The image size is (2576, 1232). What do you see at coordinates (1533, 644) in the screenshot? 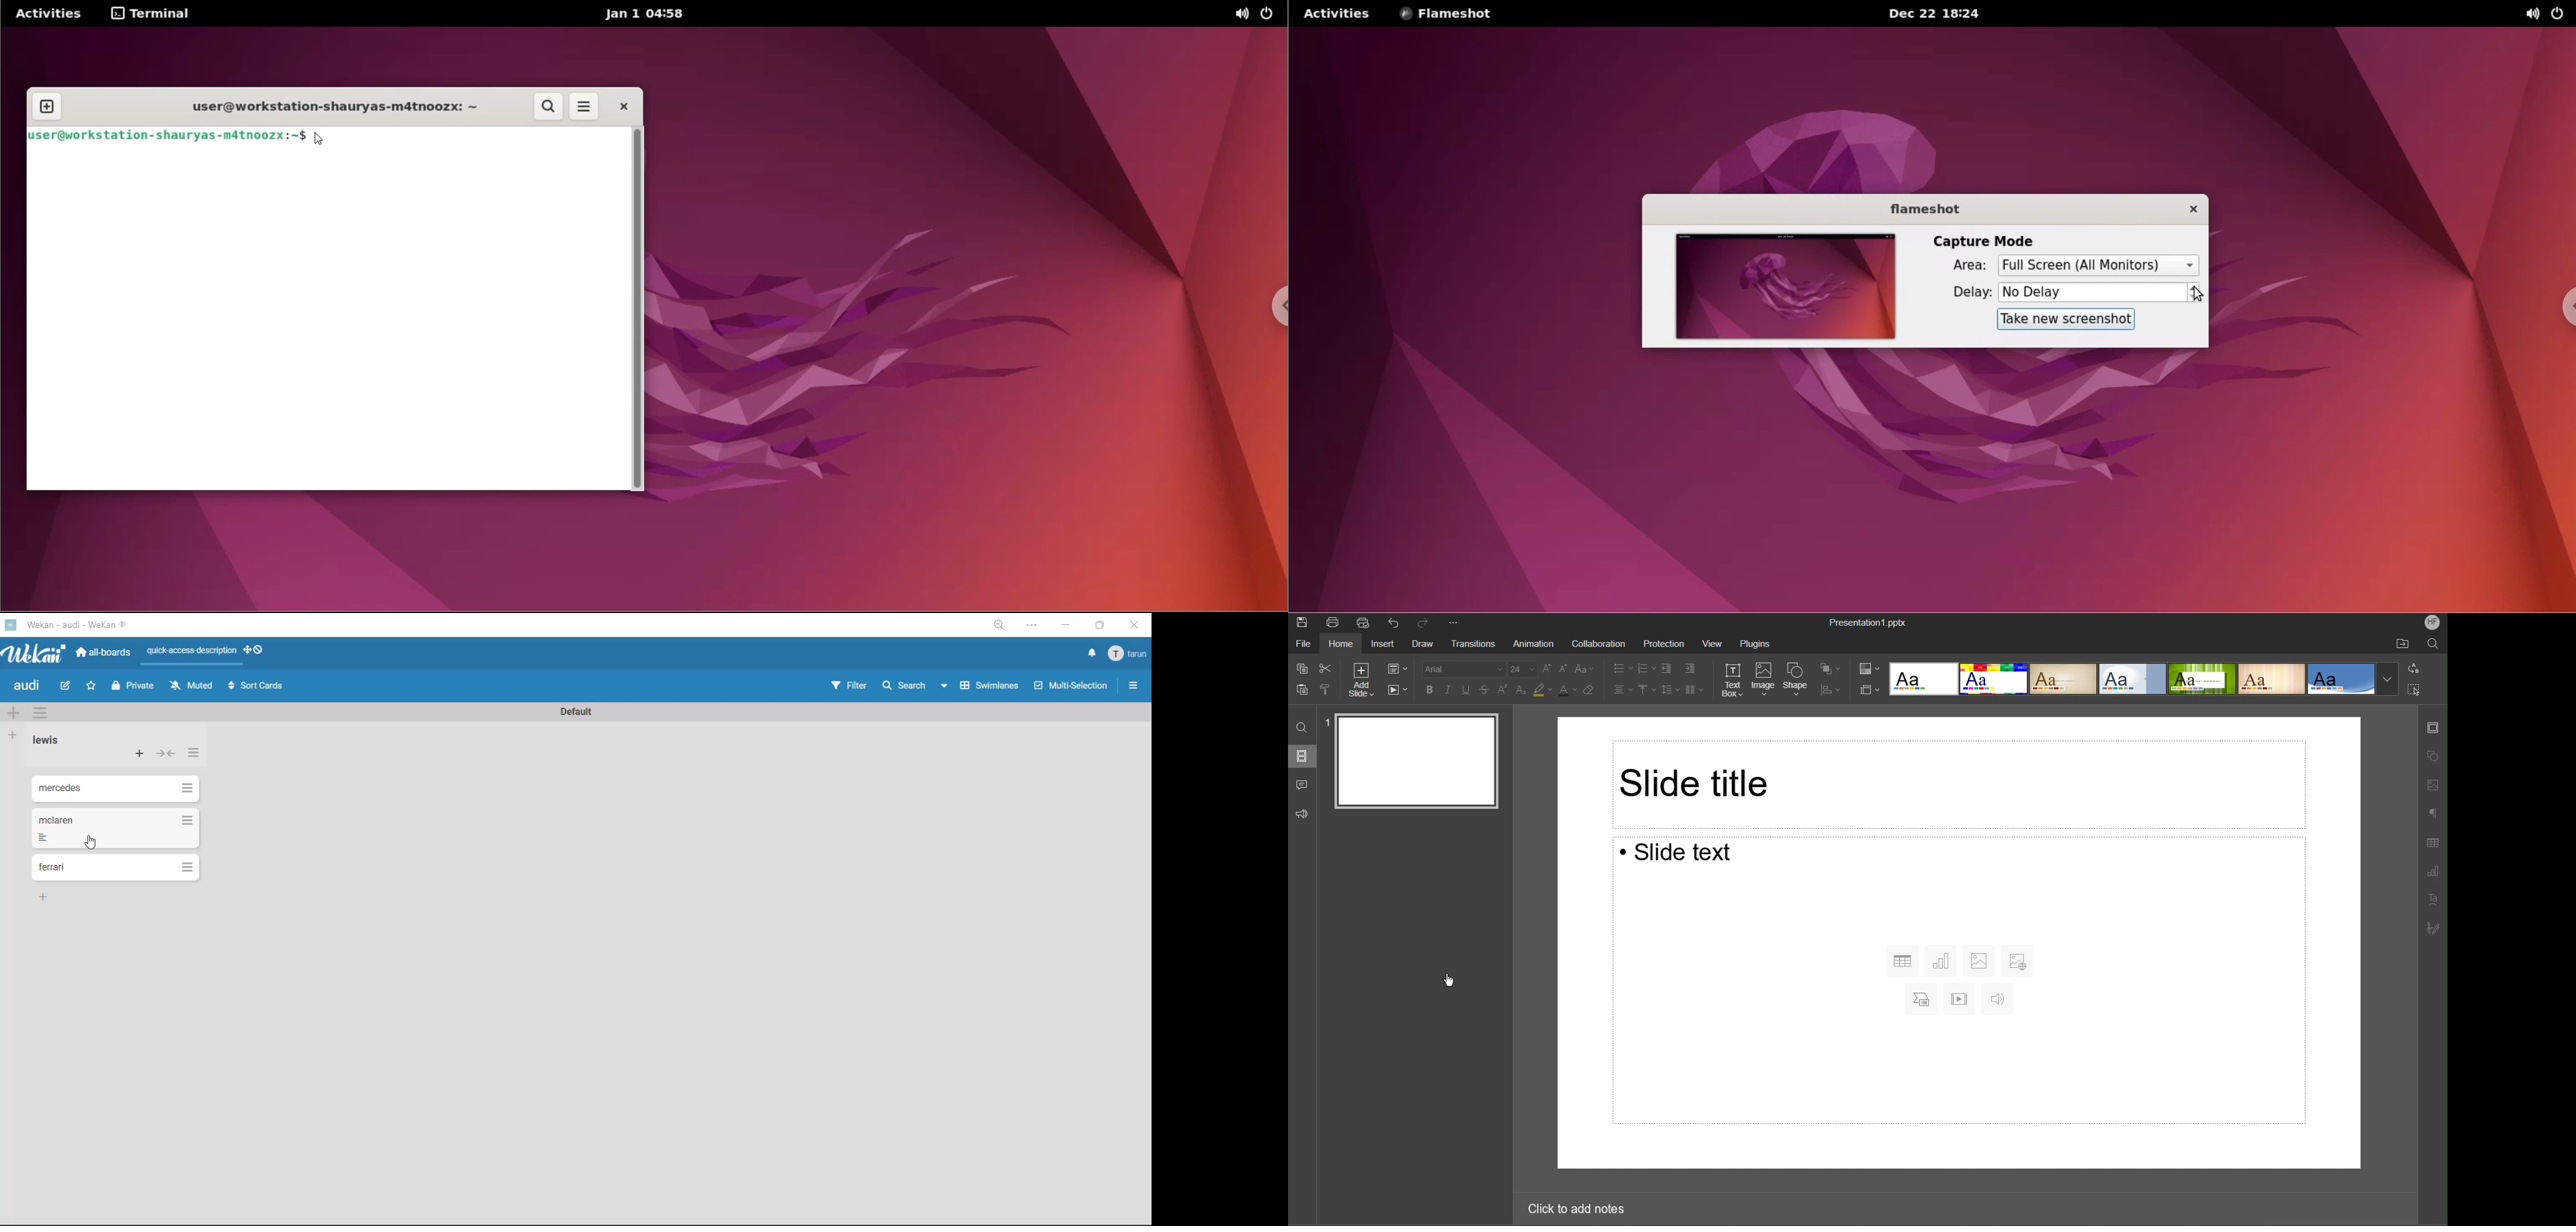
I see `Animation` at bounding box center [1533, 644].